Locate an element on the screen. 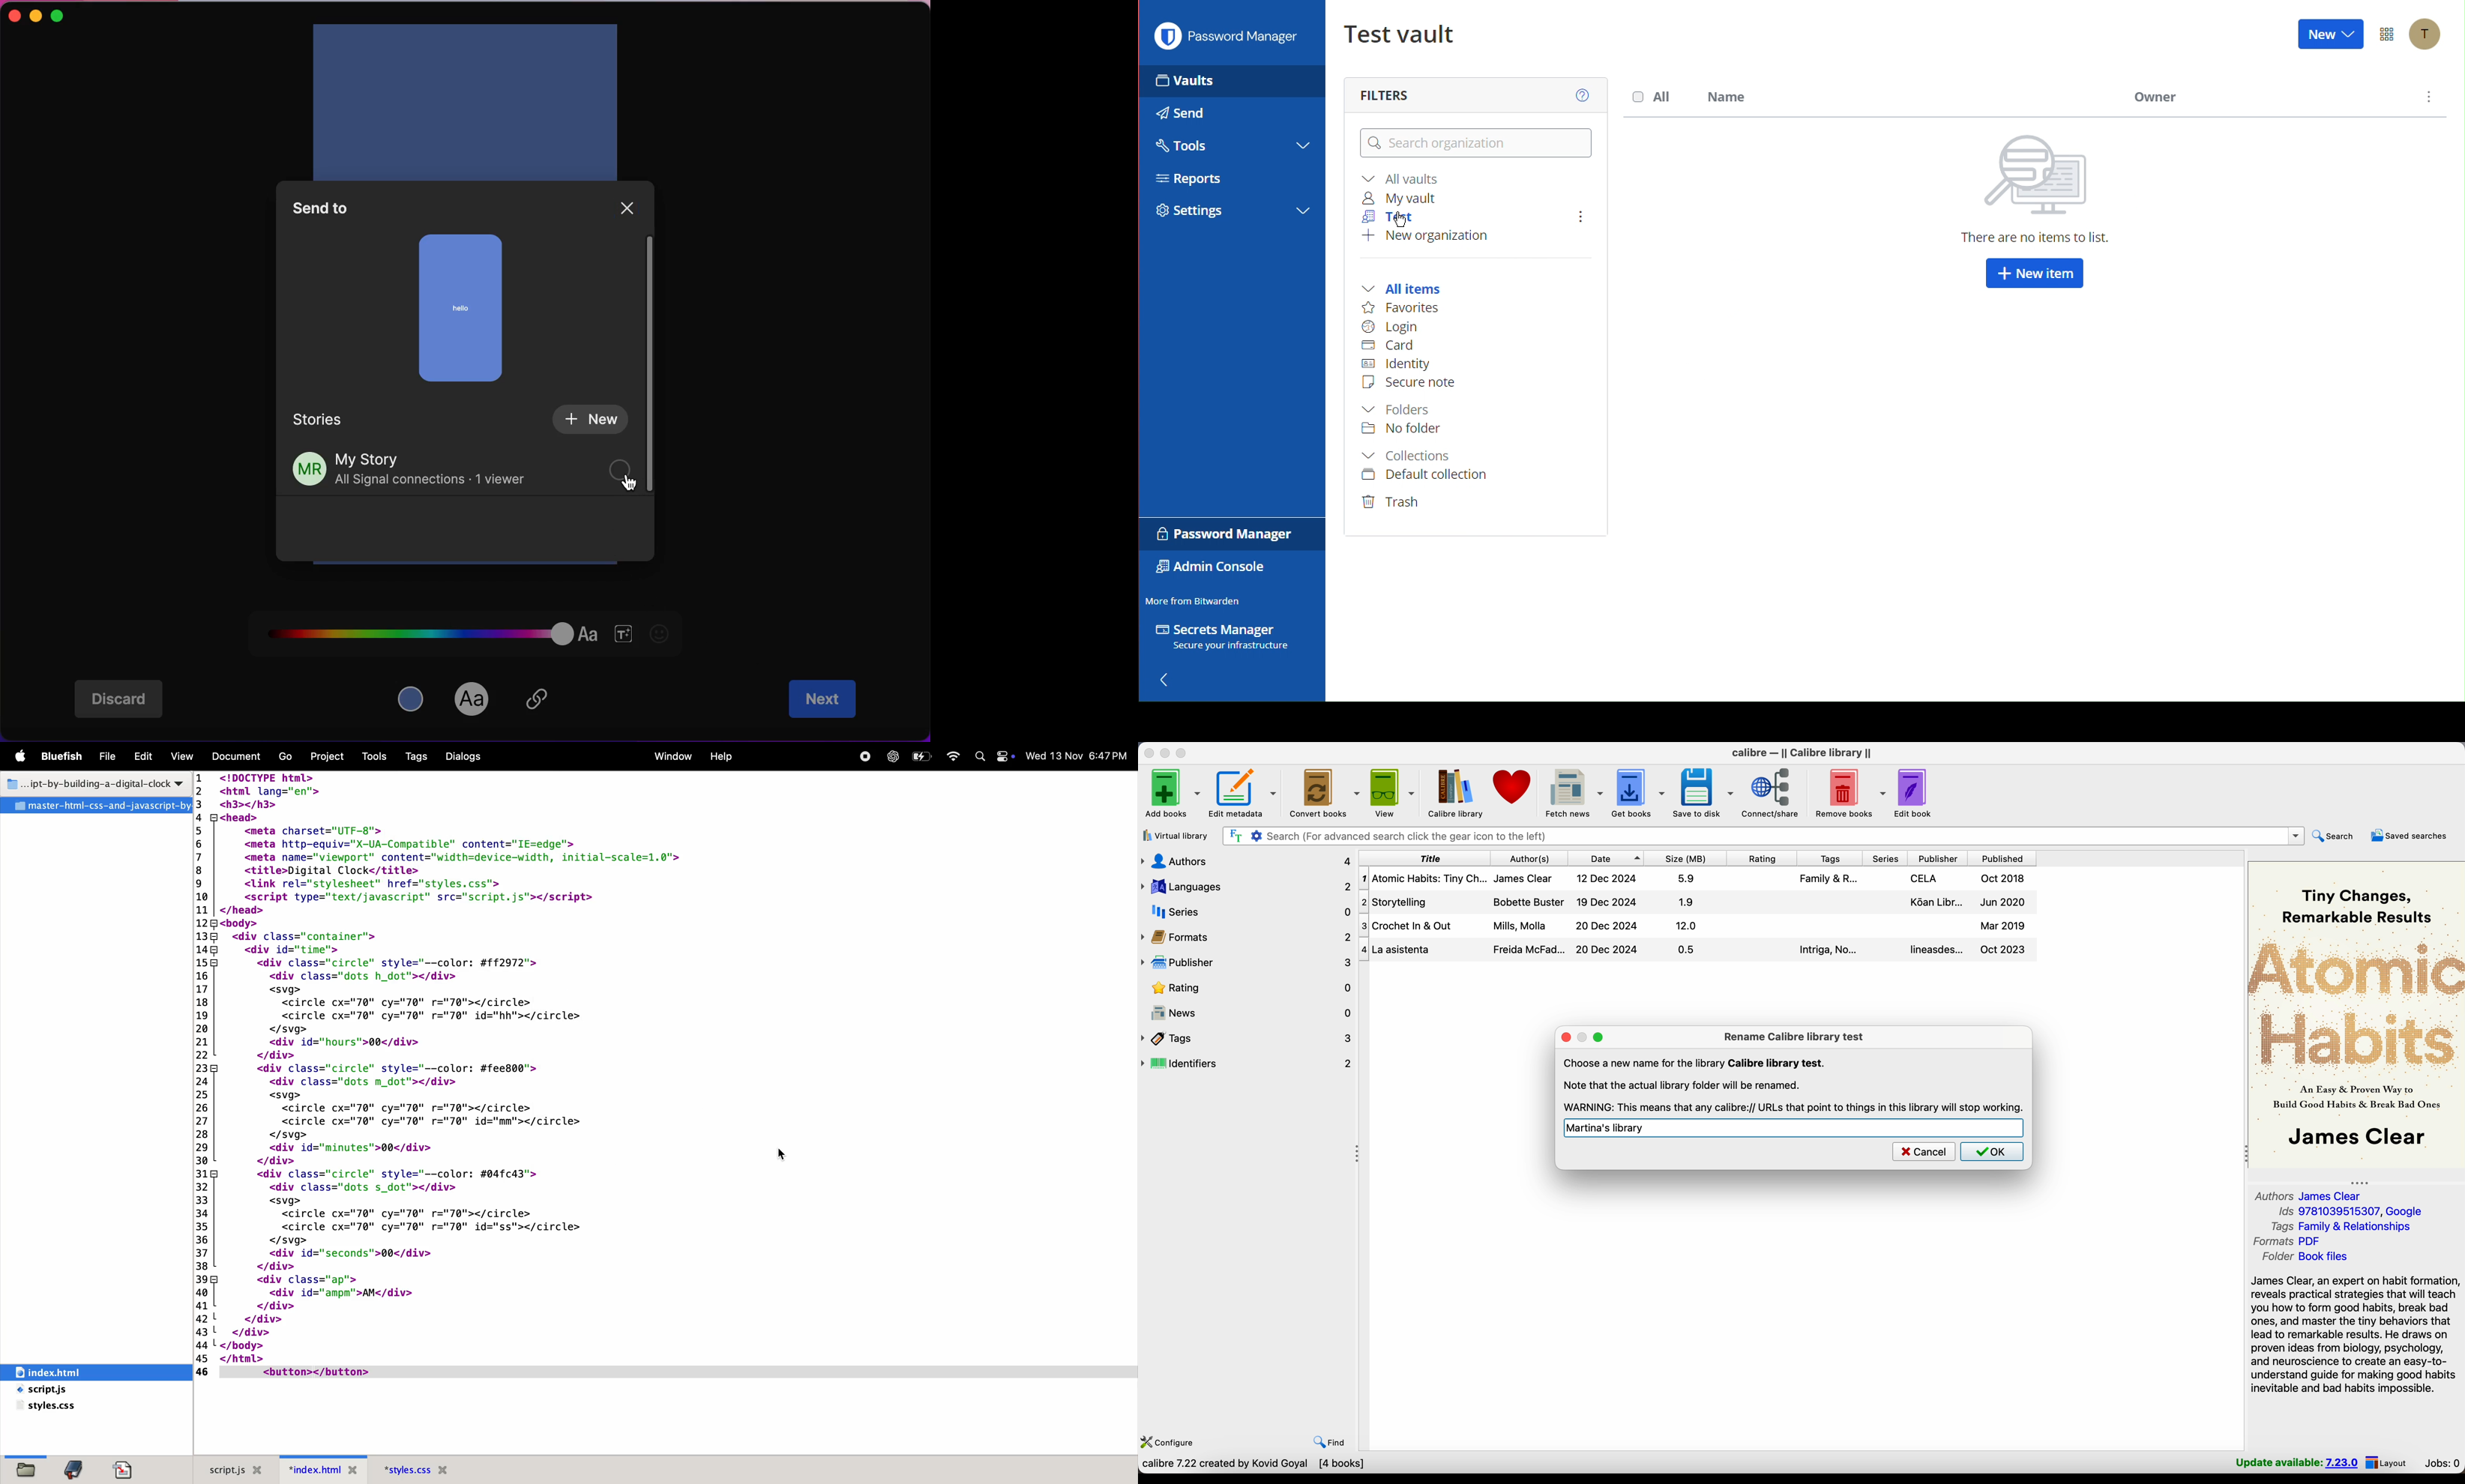 The width and height of the screenshot is (2492, 1484). connect/share is located at coordinates (1775, 793).